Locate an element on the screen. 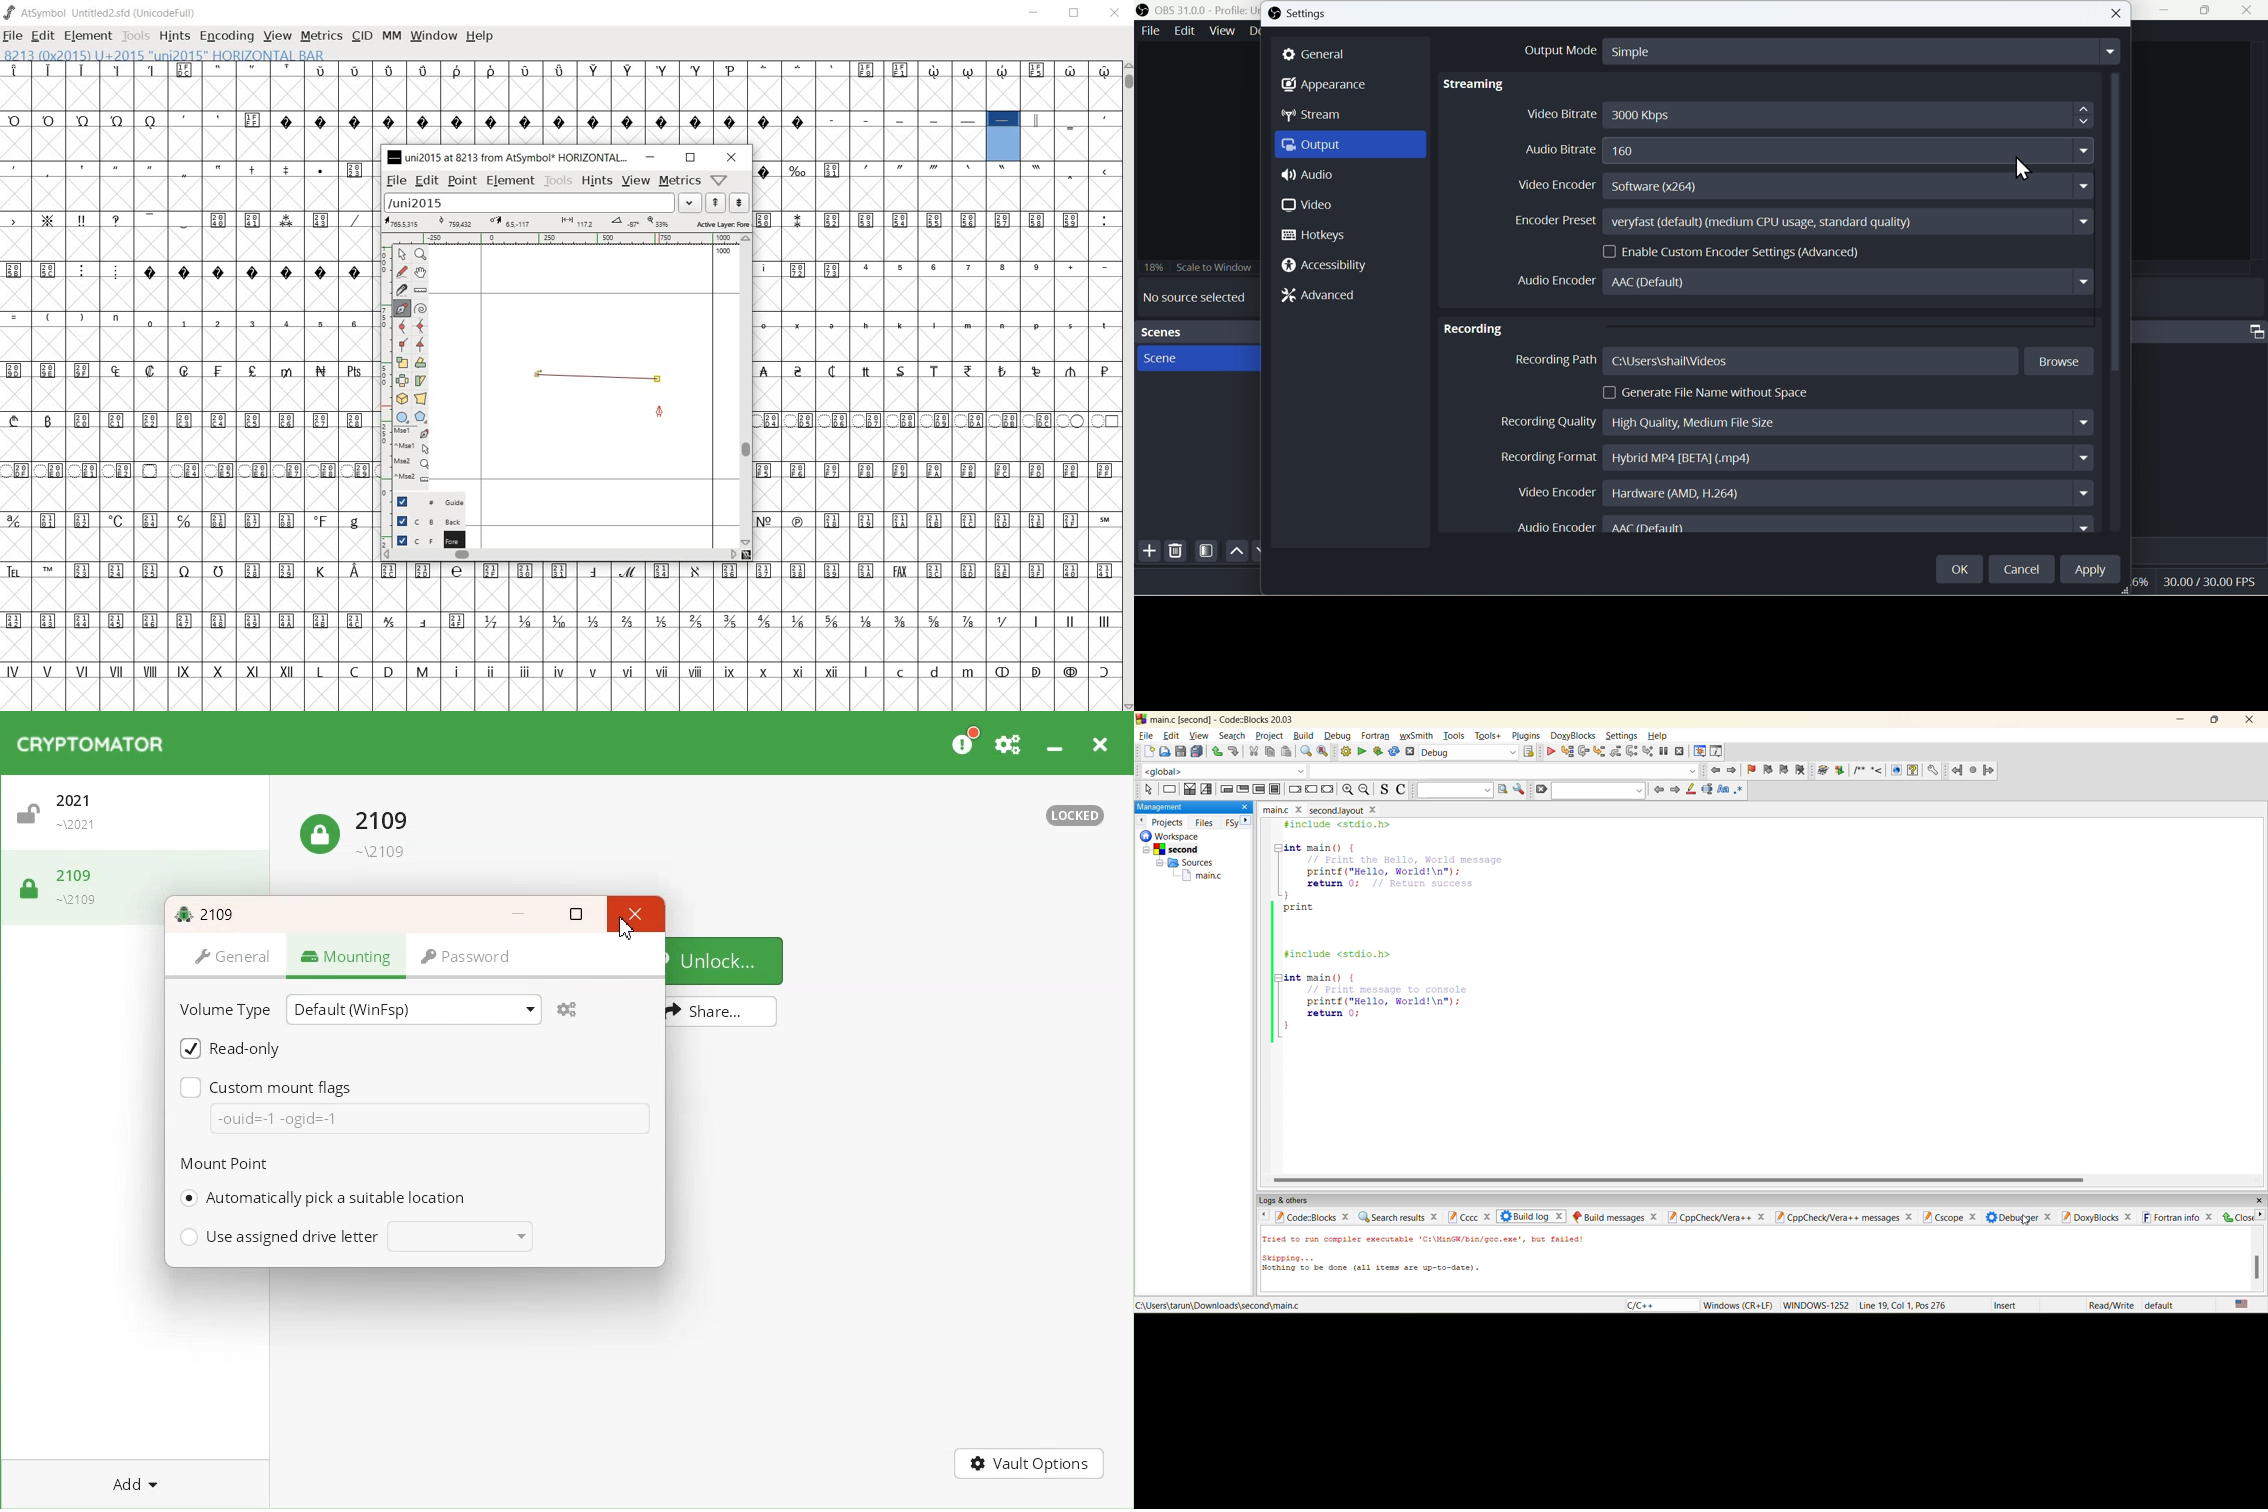  run is located at coordinates (1363, 752).